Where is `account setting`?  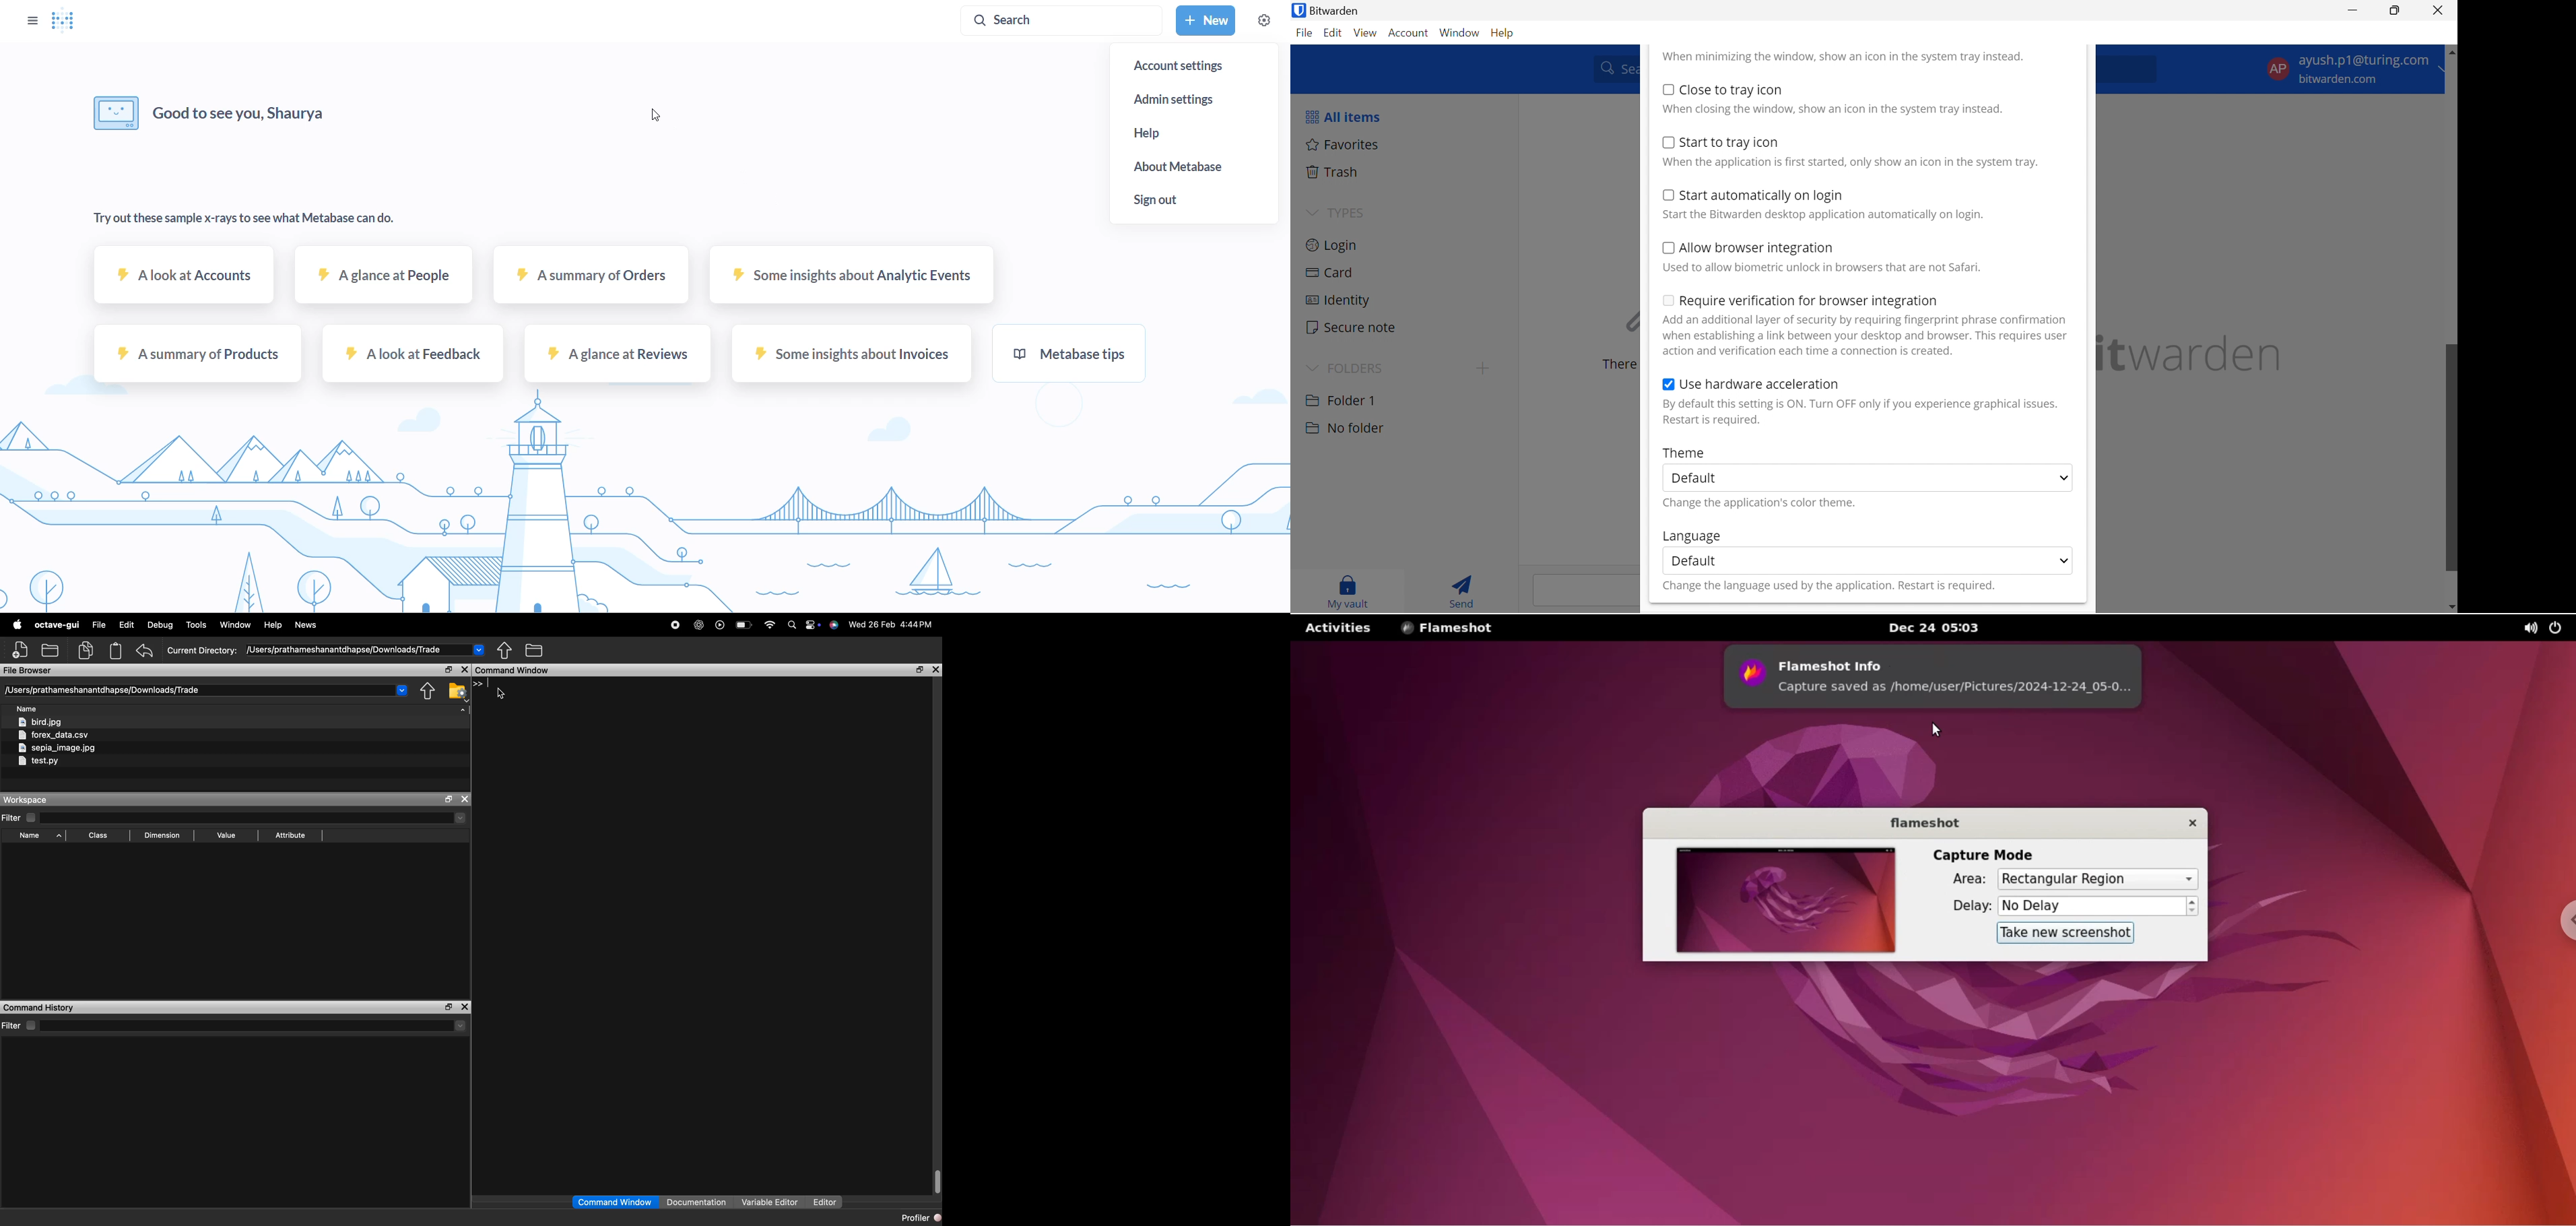 account setting is located at coordinates (1194, 66).